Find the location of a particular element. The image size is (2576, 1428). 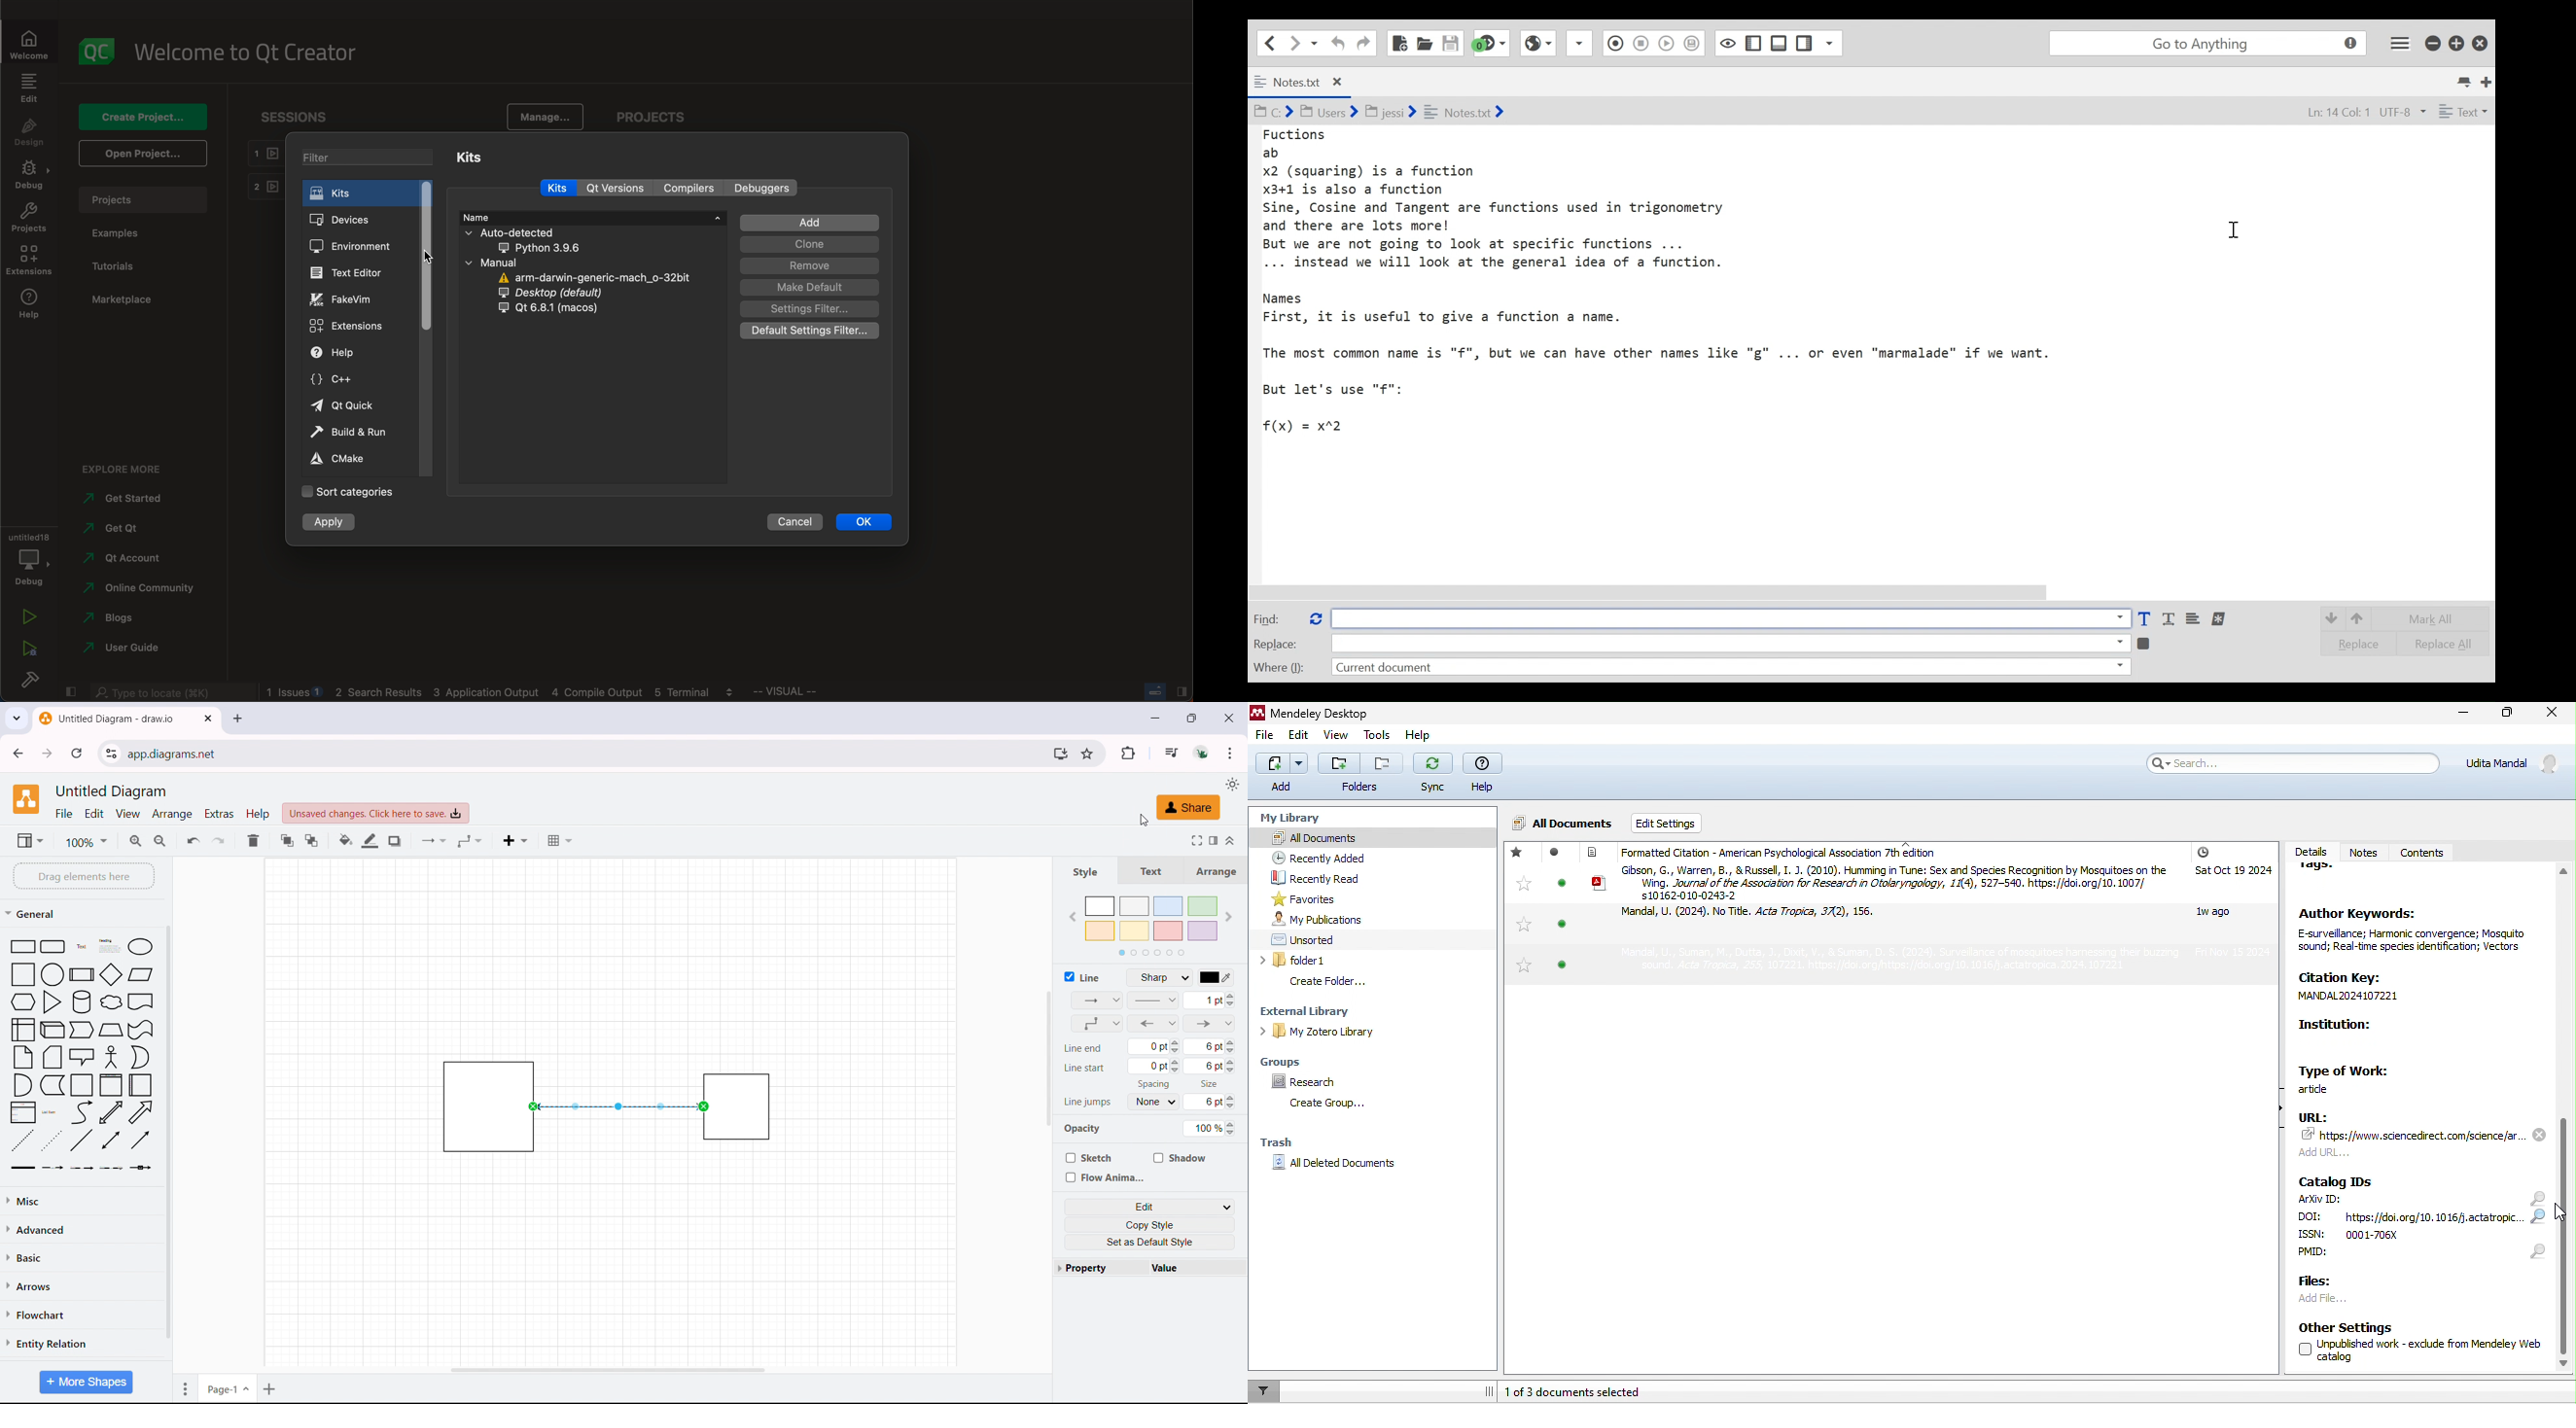

article by Mandal et al, 2024 is located at coordinates (1758, 917).